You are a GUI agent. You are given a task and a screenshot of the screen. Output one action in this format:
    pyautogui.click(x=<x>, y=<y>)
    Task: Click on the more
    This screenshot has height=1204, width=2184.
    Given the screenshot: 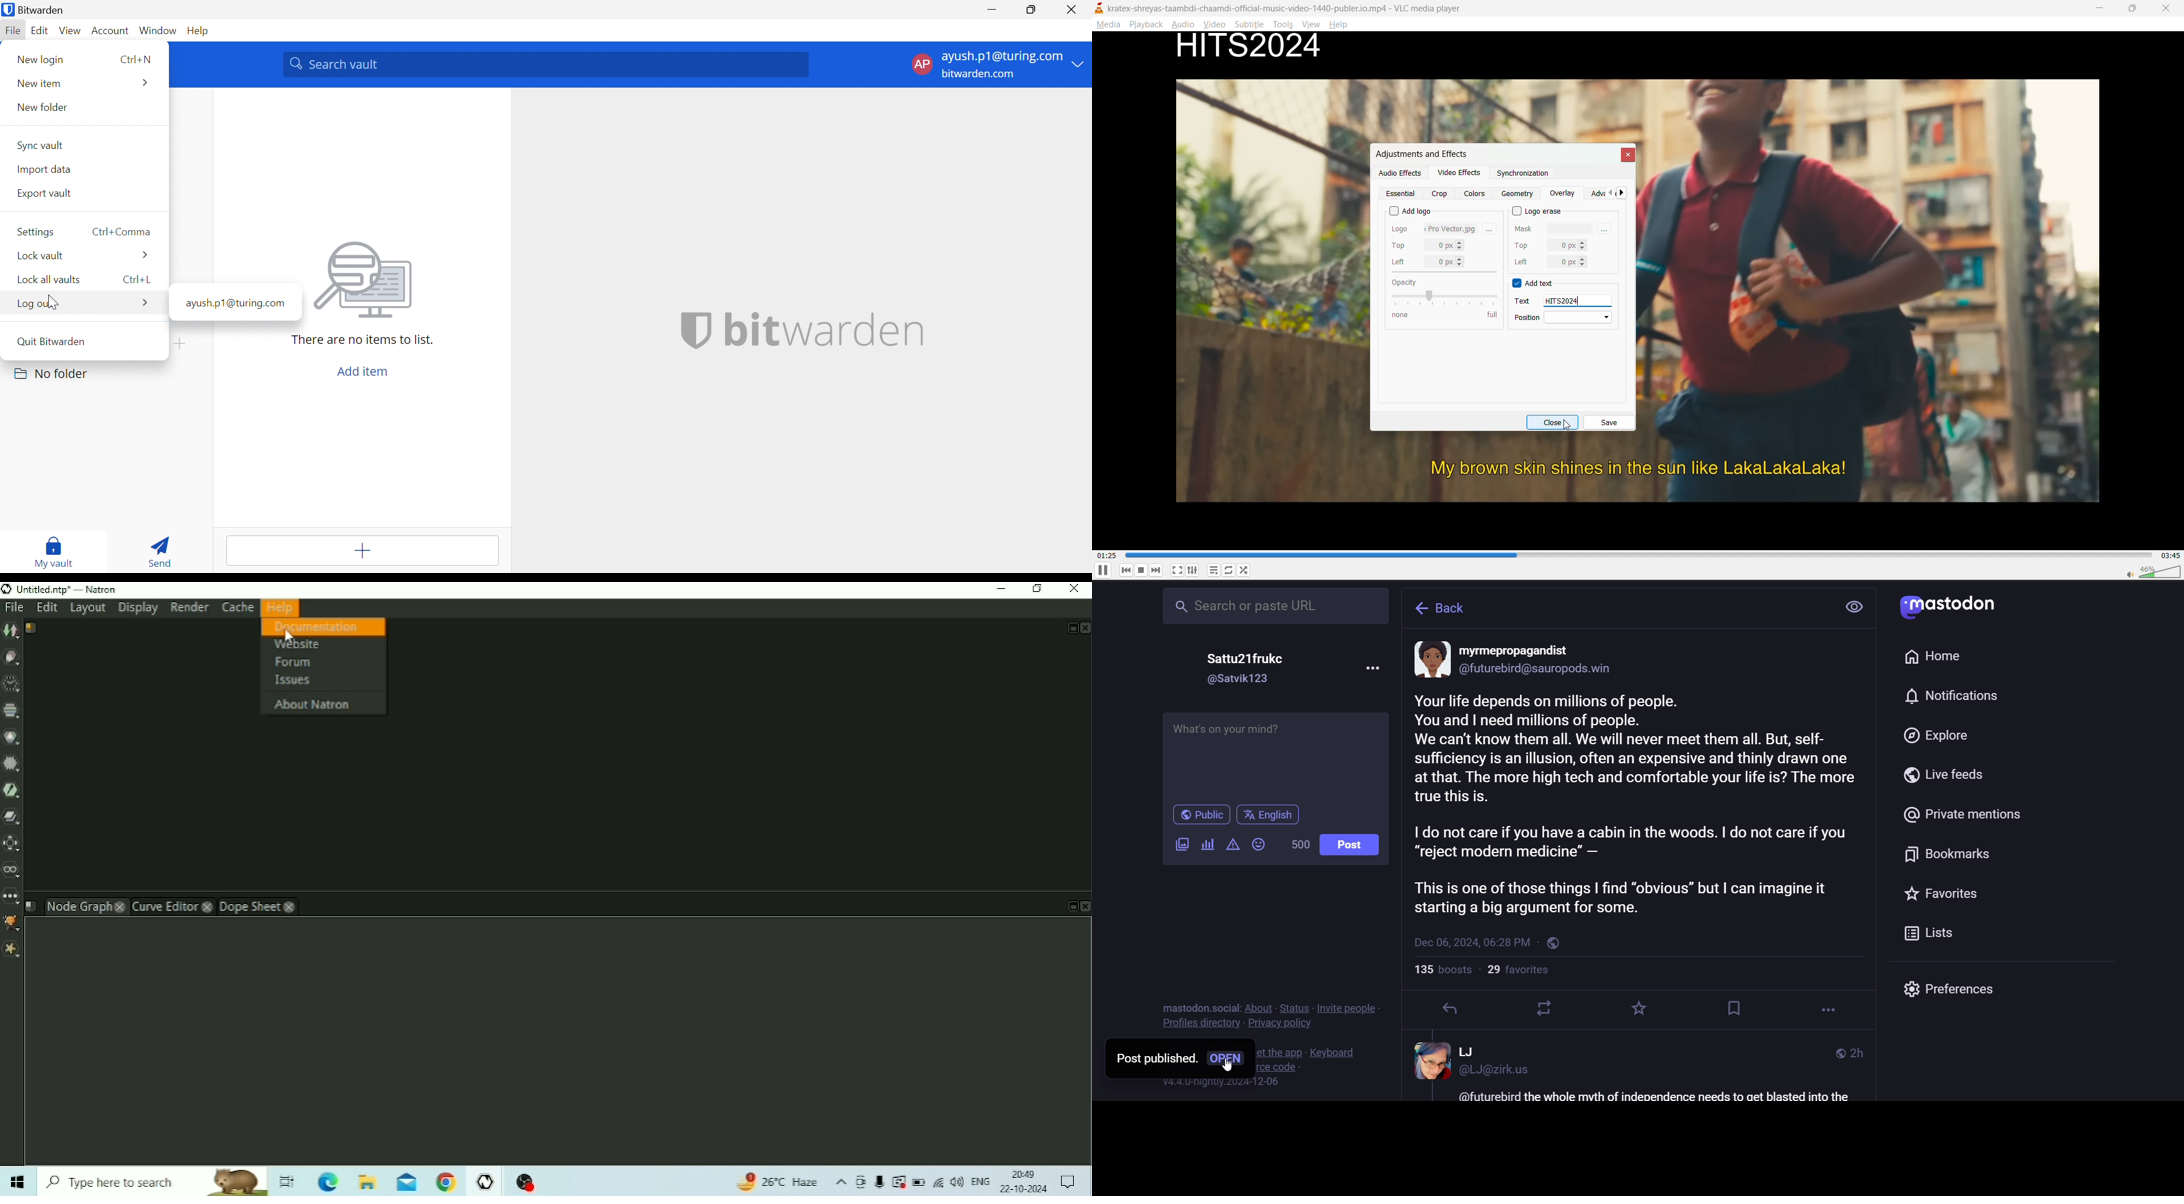 What is the action you would take?
    pyautogui.click(x=1826, y=1011)
    